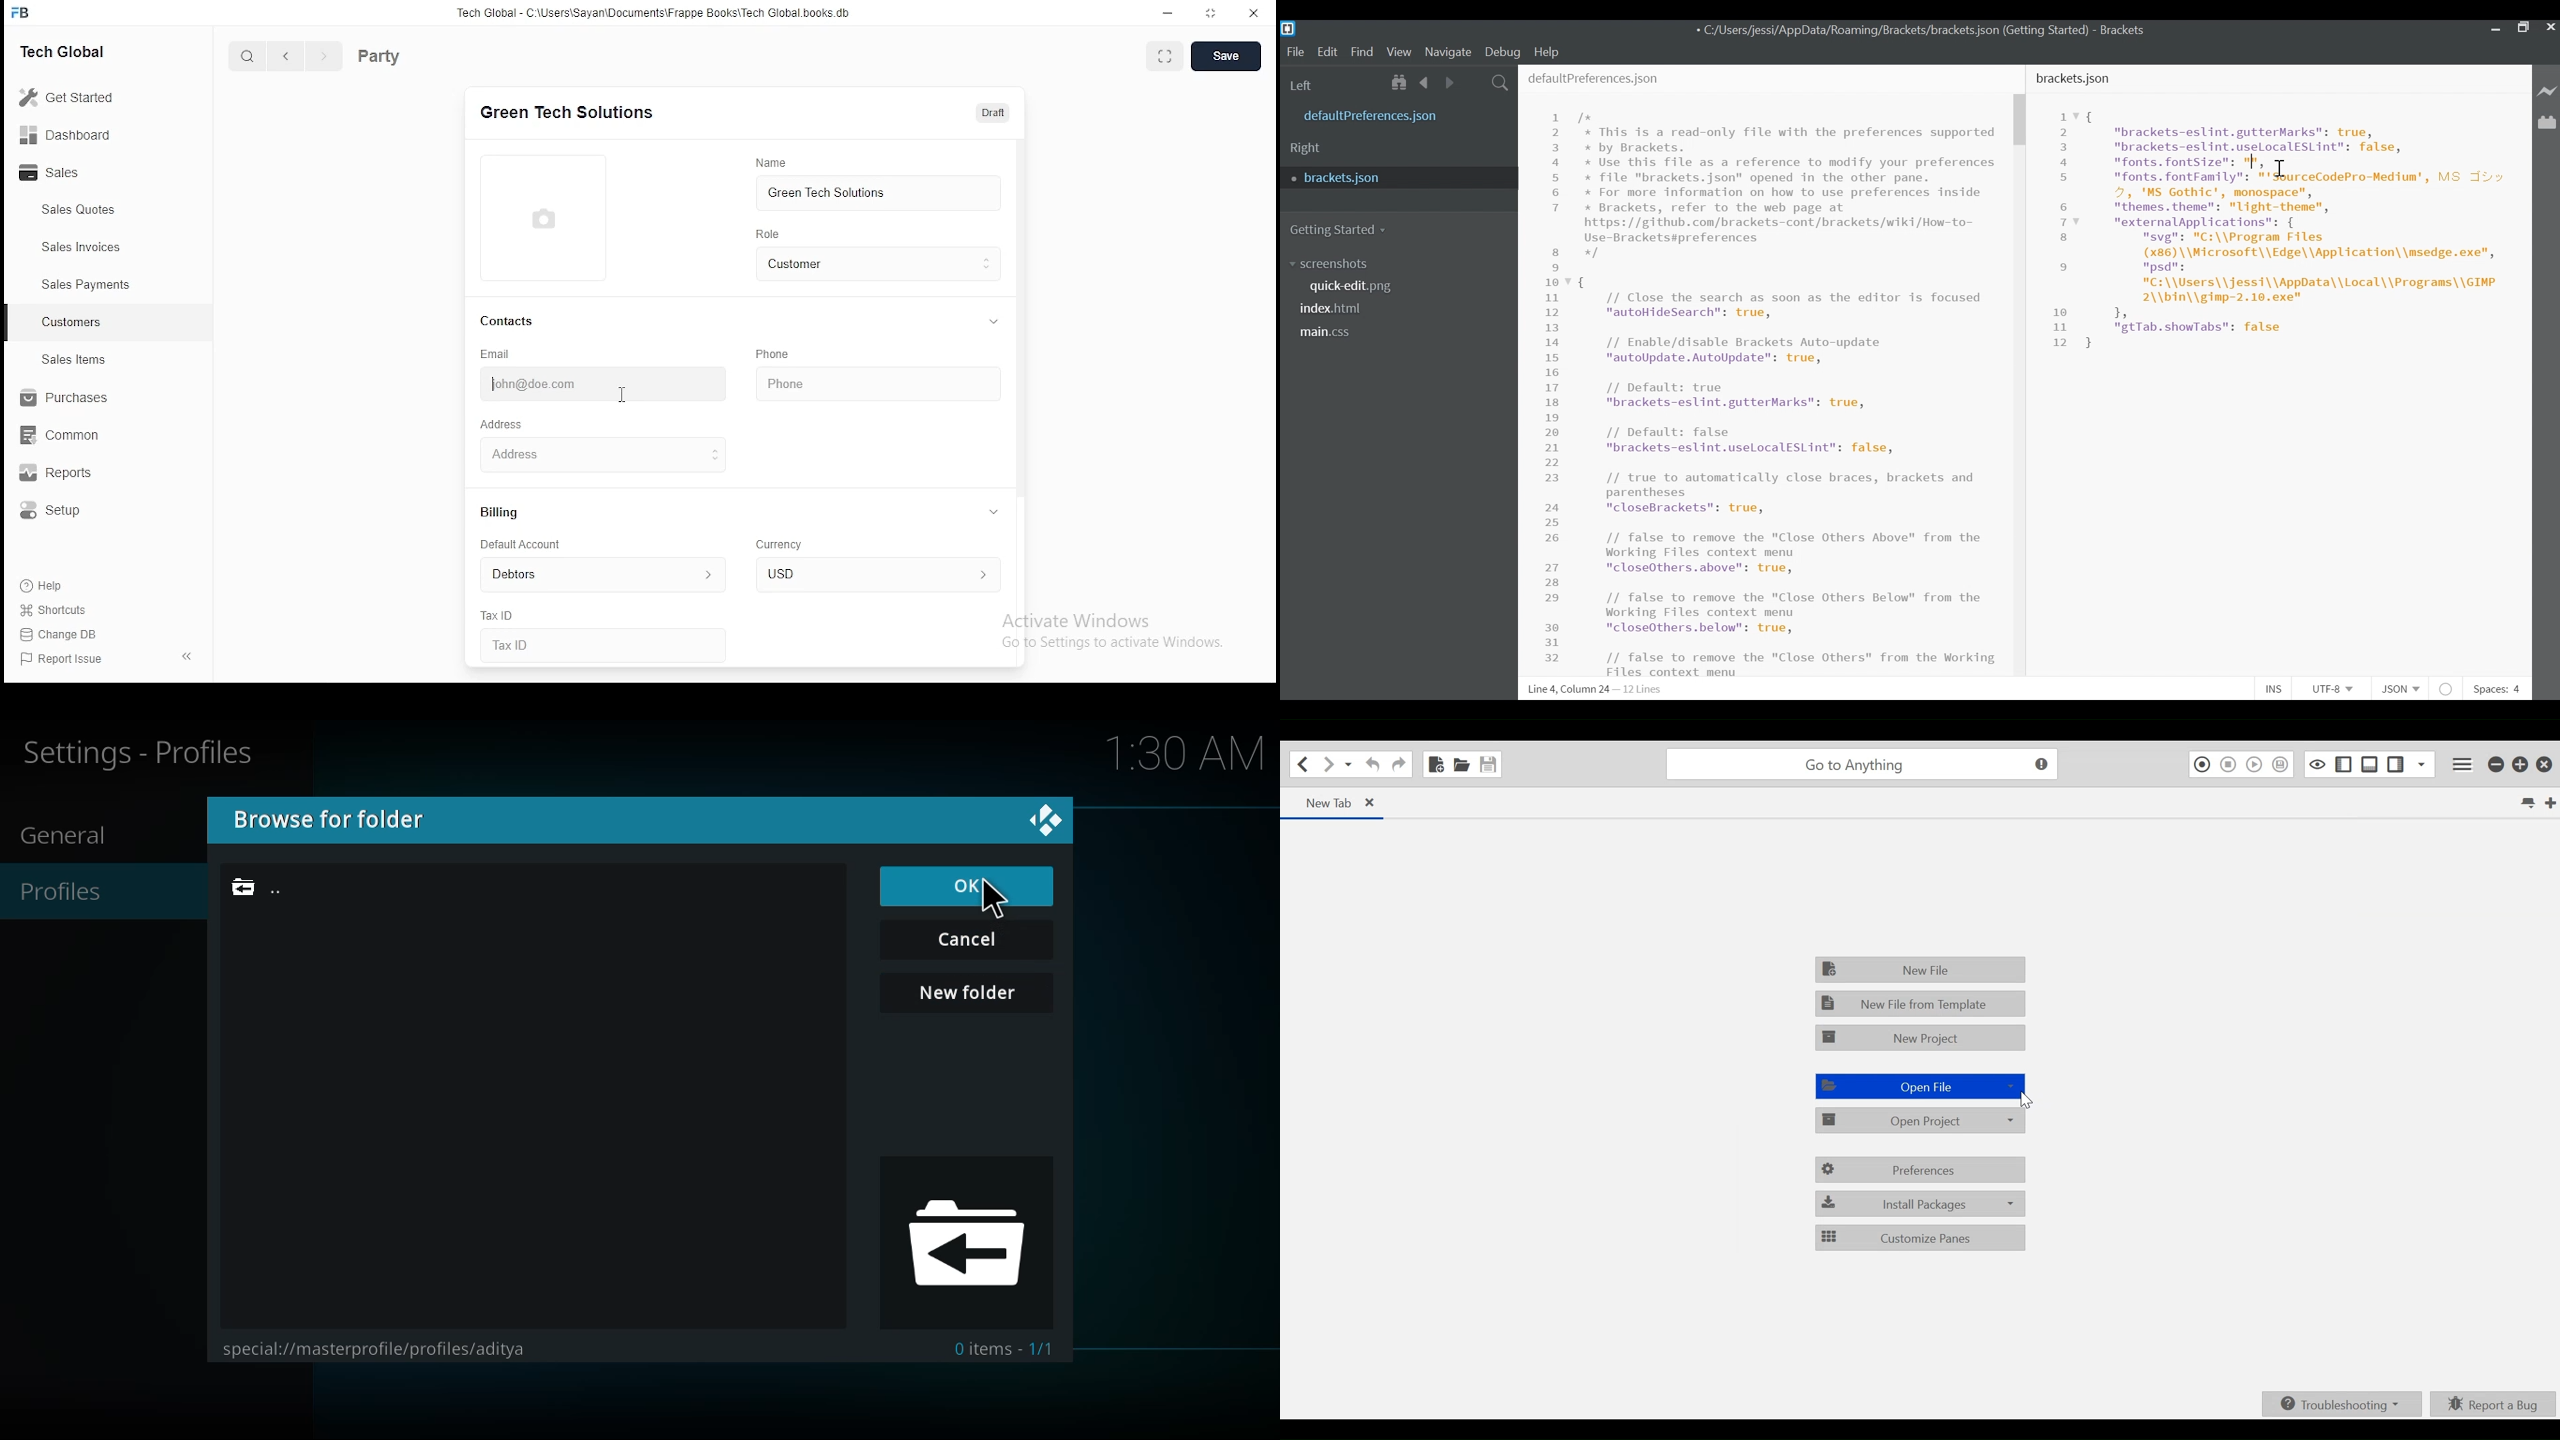  Describe the element at coordinates (64, 474) in the screenshot. I see `reports` at that location.